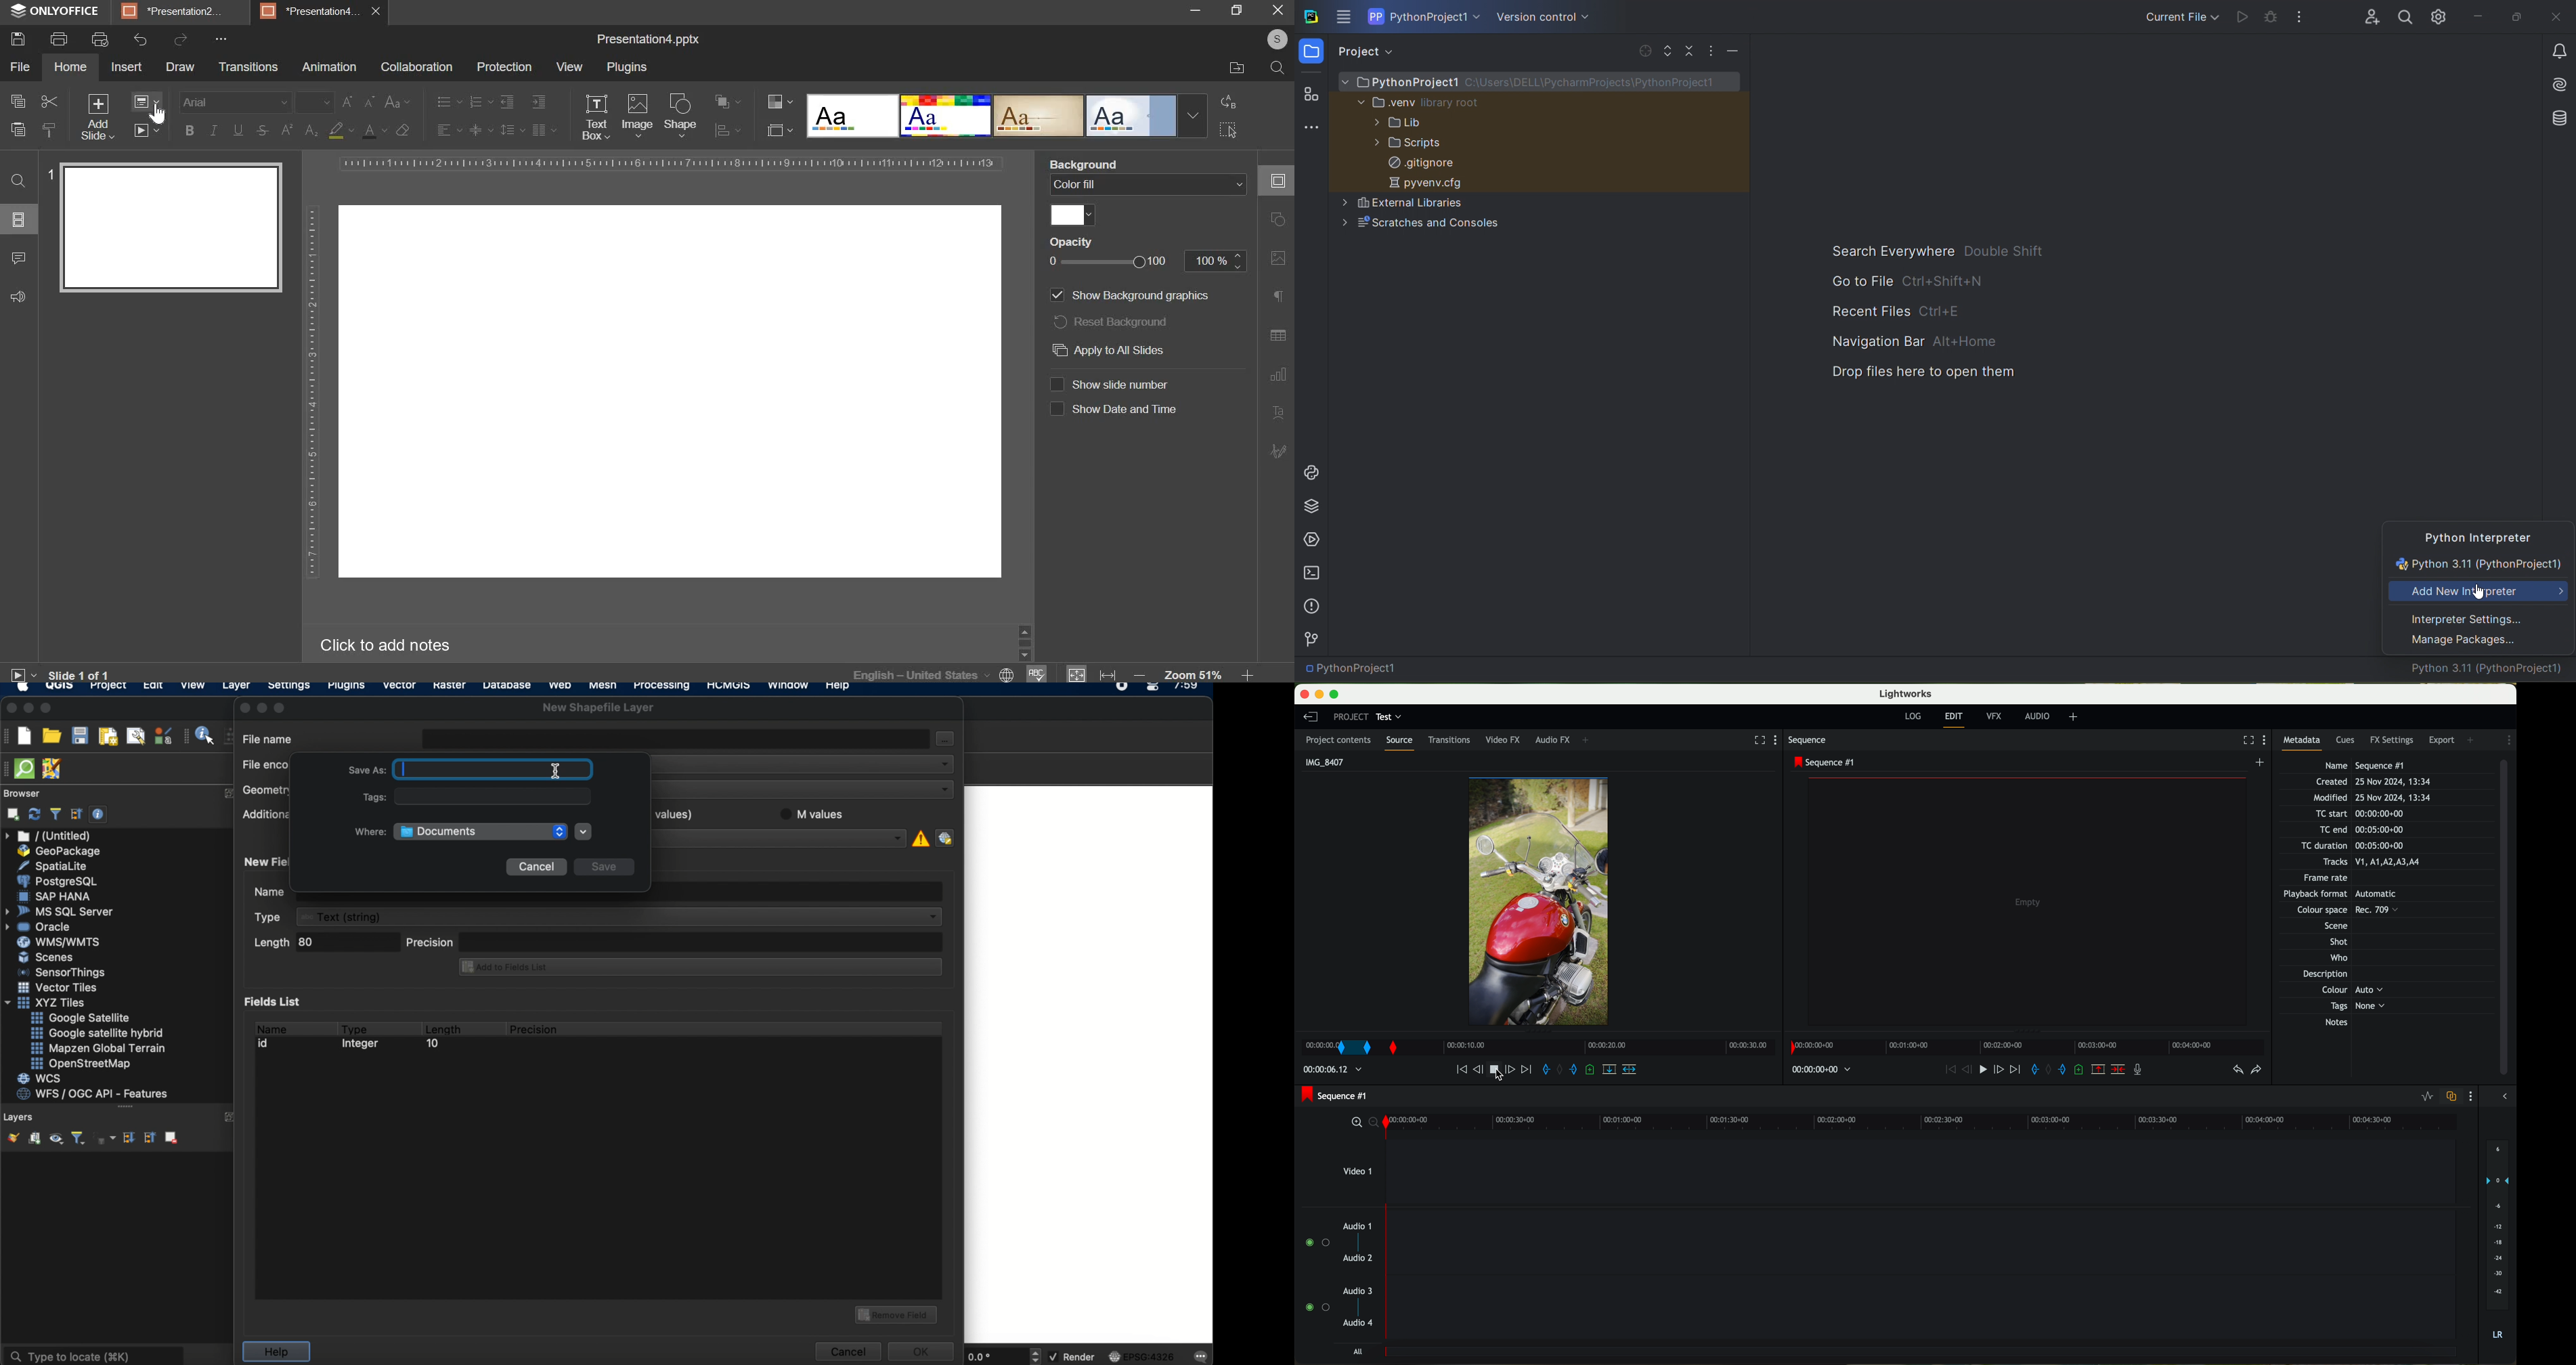 The height and width of the screenshot is (1372, 2576). Describe the element at coordinates (363, 1045) in the screenshot. I see `integer` at that location.